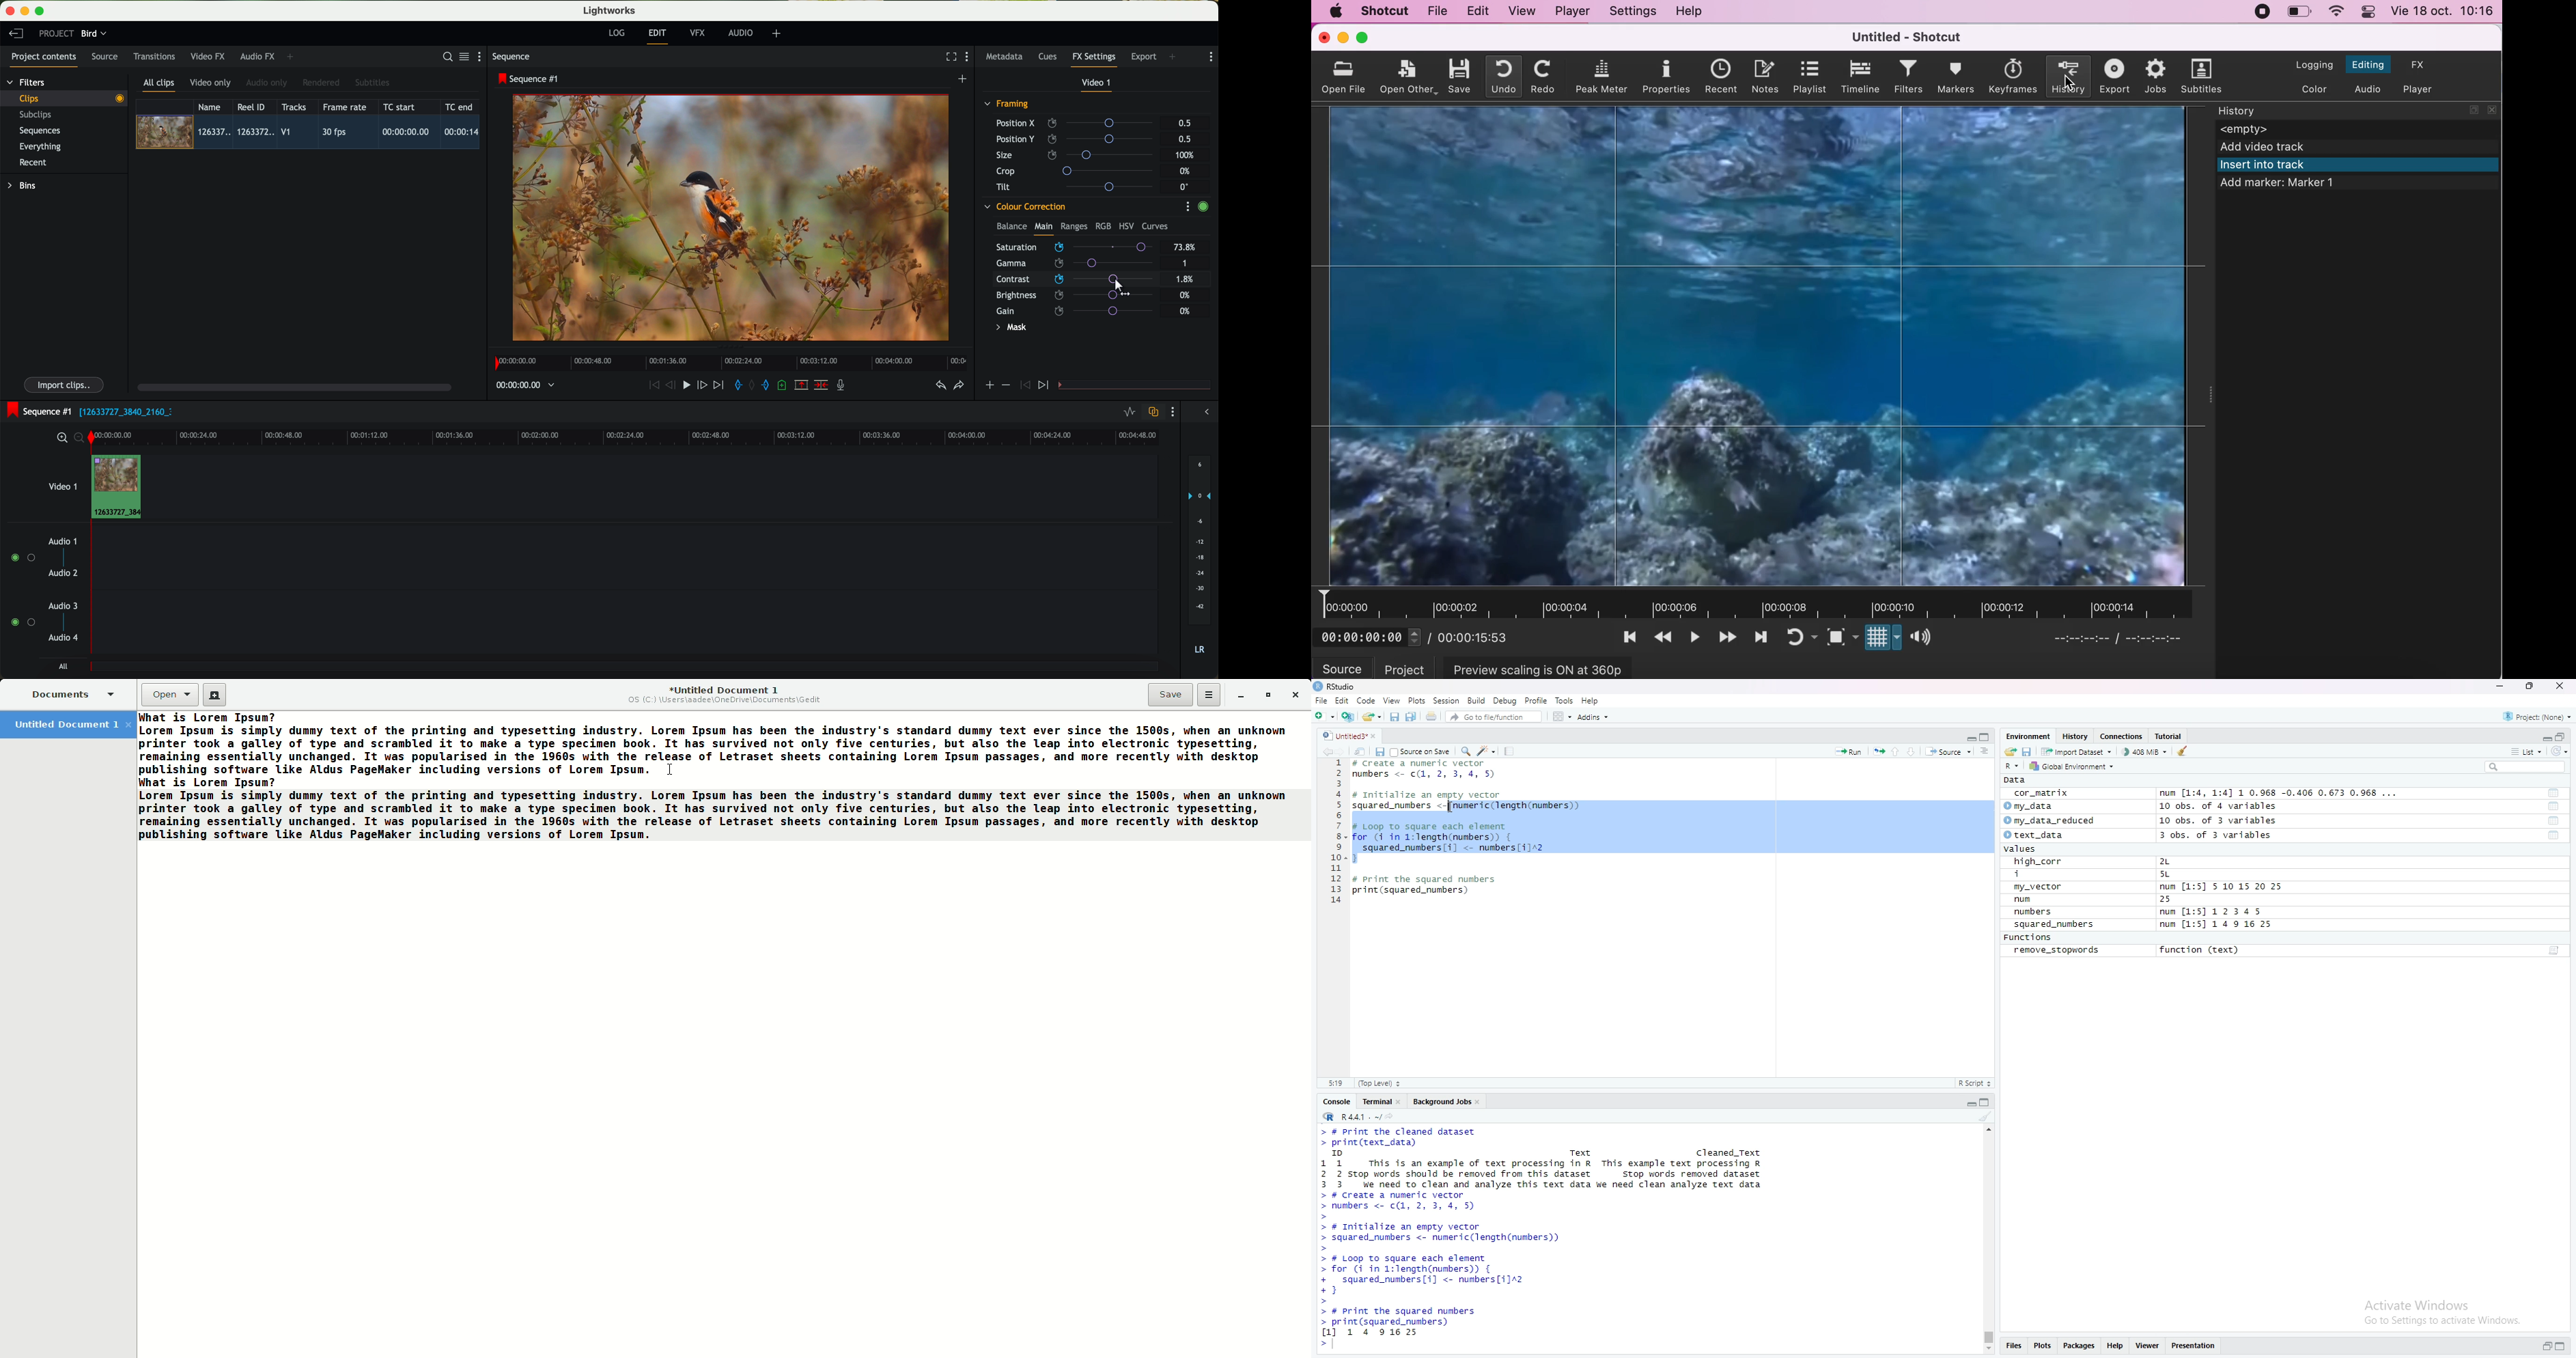  Describe the element at coordinates (2420, 66) in the screenshot. I see `switch to the effects layout` at that location.